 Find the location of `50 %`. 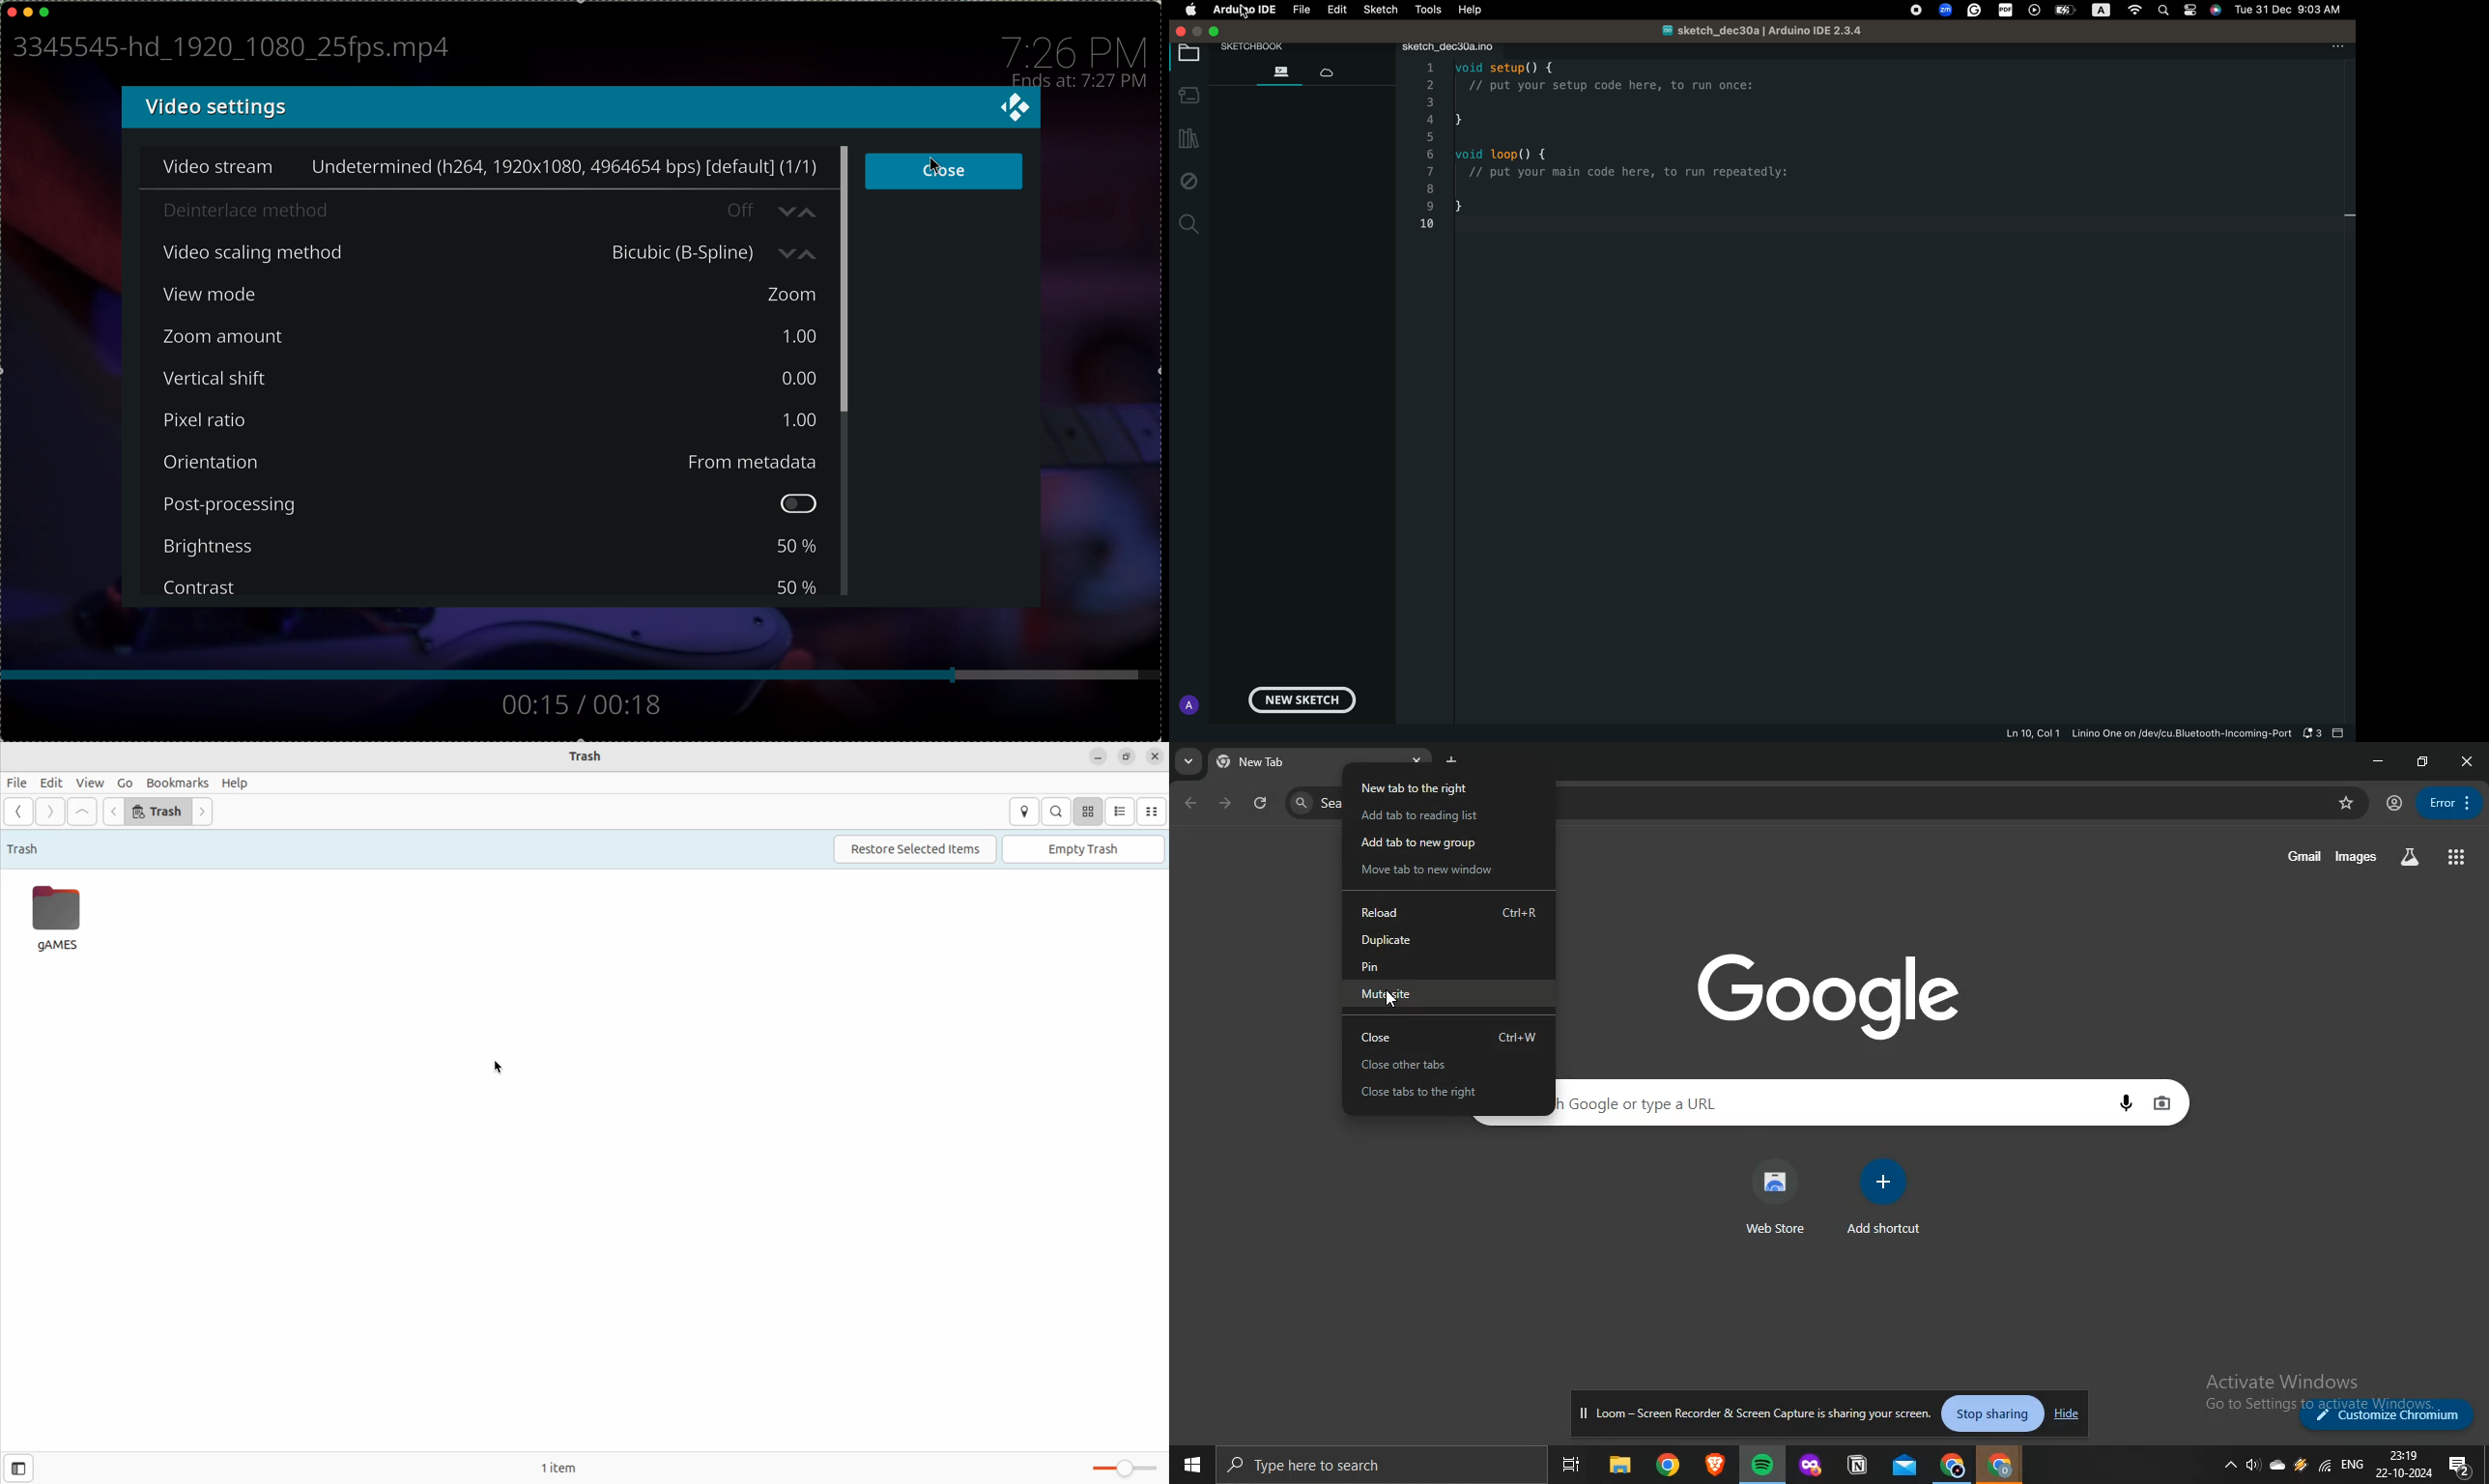

50 % is located at coordinates (801, 547).